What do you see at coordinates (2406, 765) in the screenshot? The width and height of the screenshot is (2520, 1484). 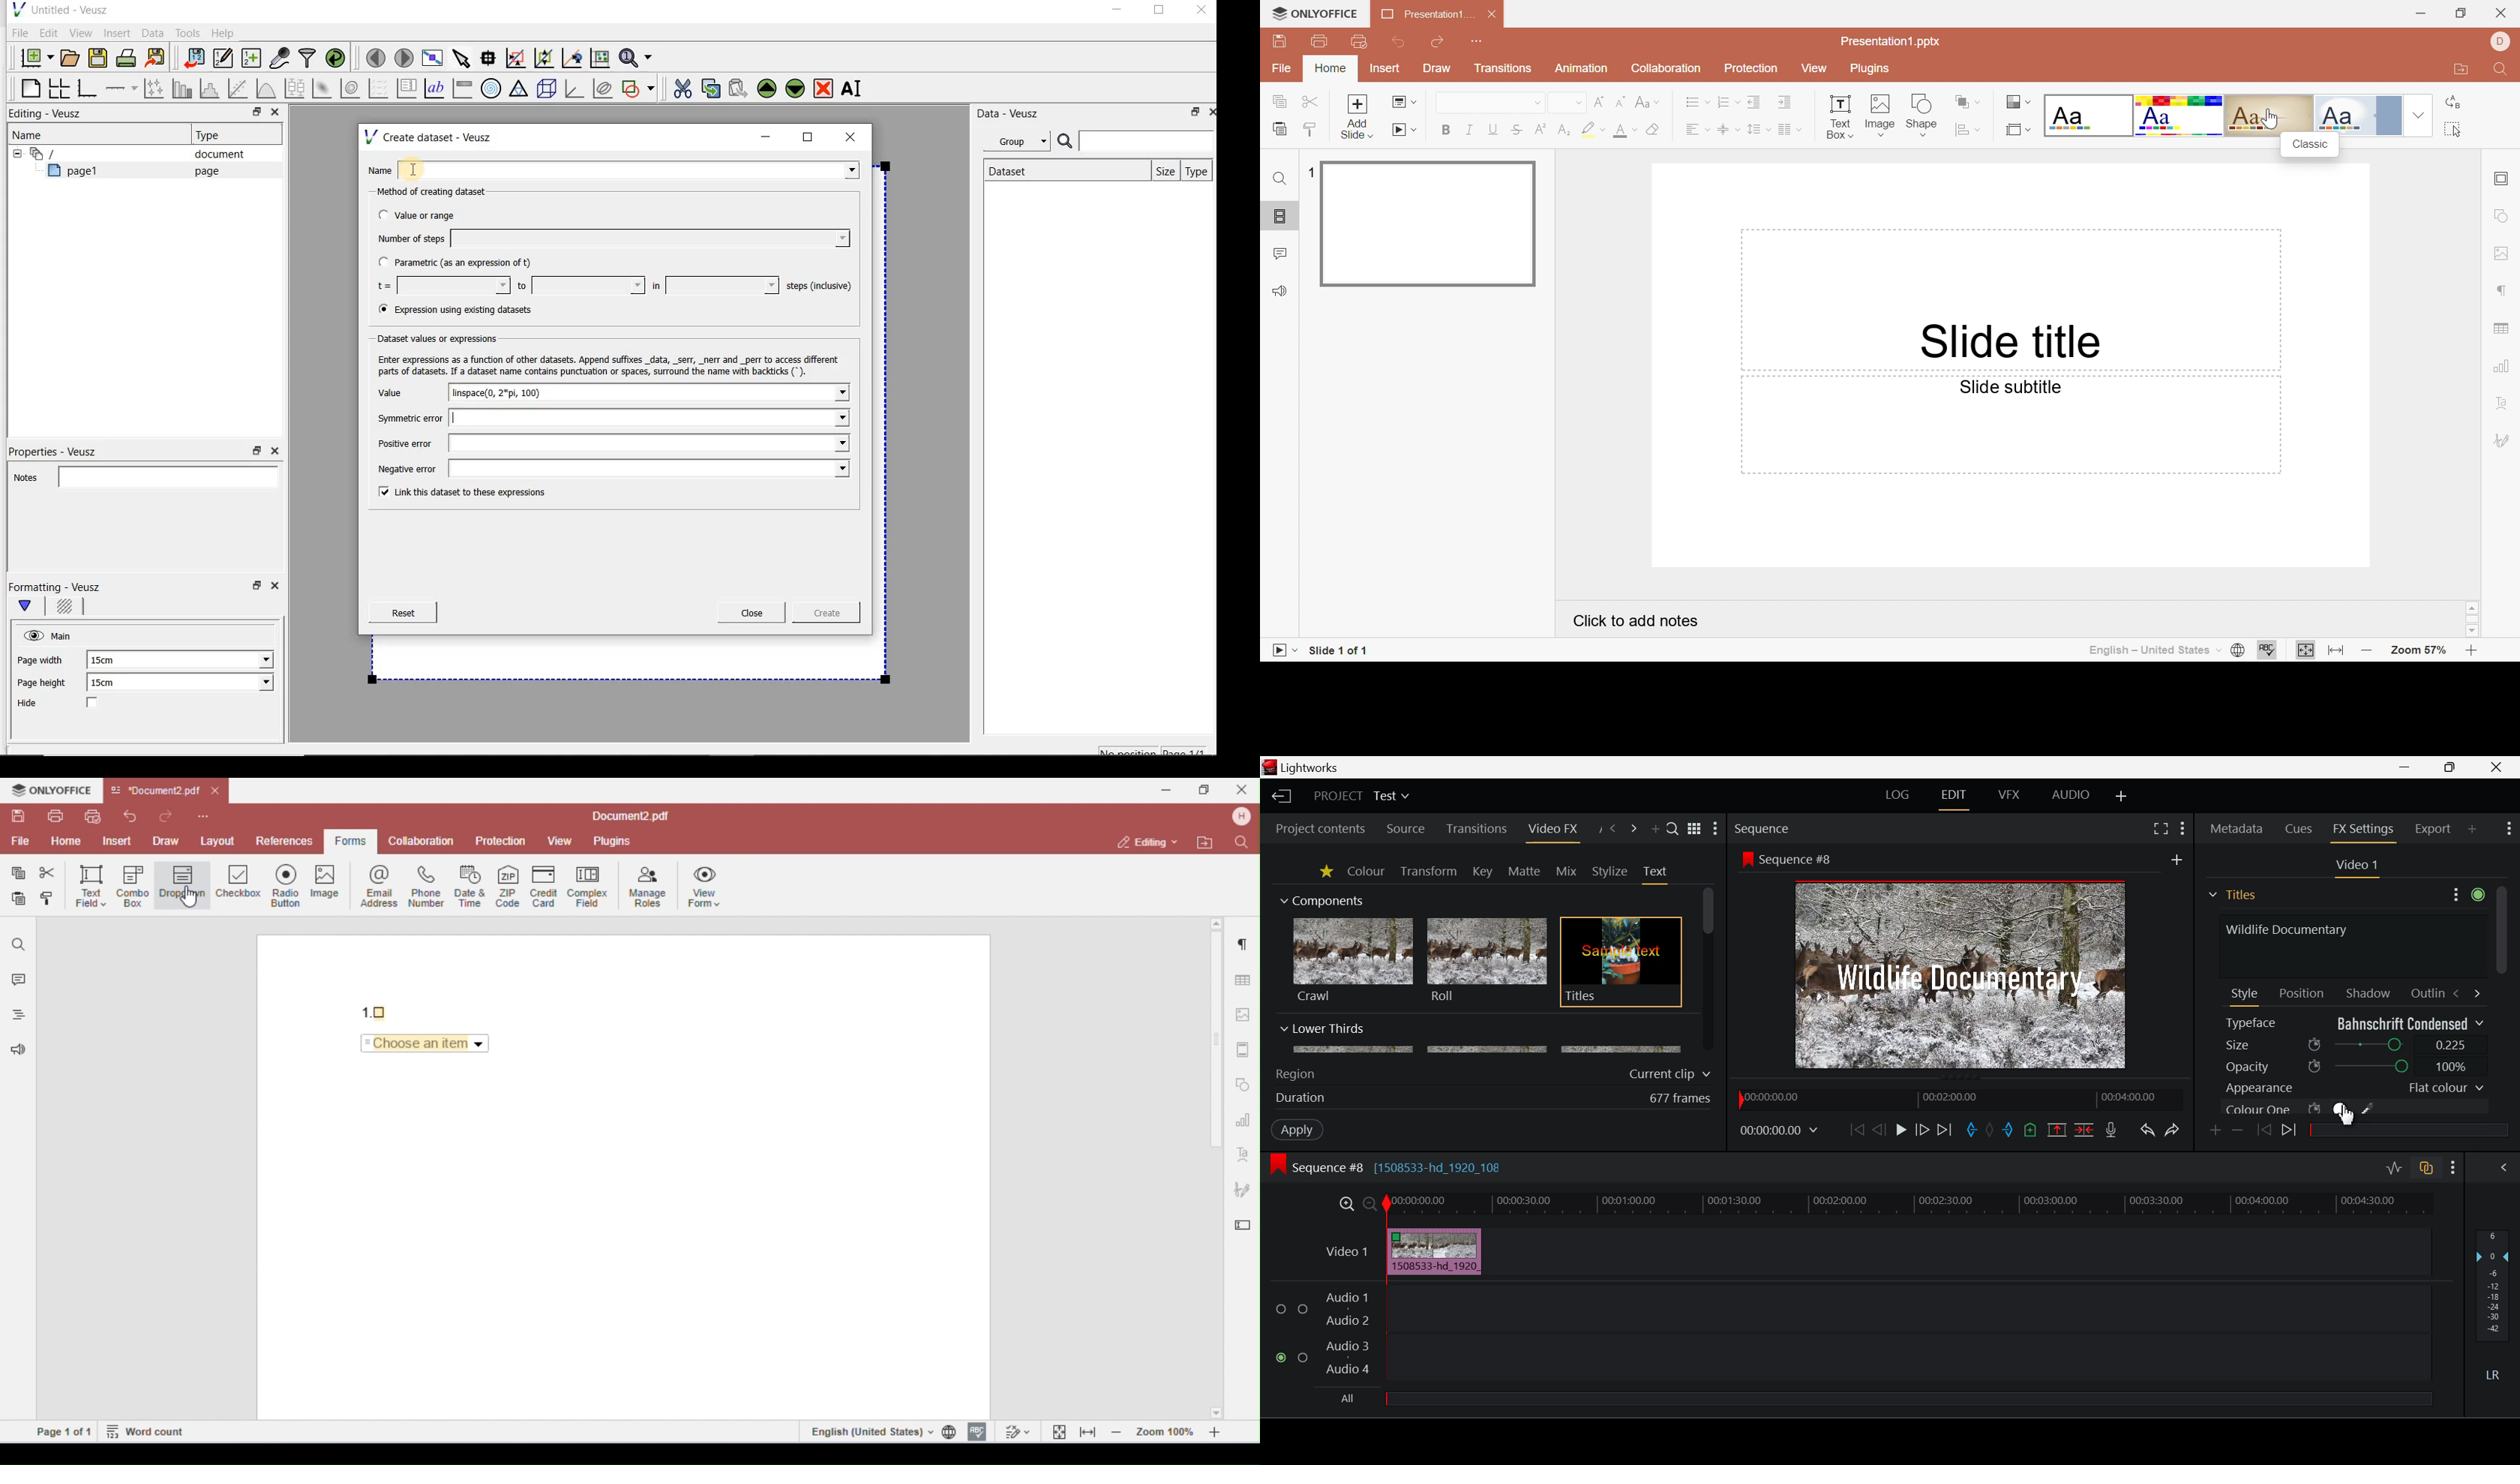 I see `Restore Down` at bounding box center [2406, 765].